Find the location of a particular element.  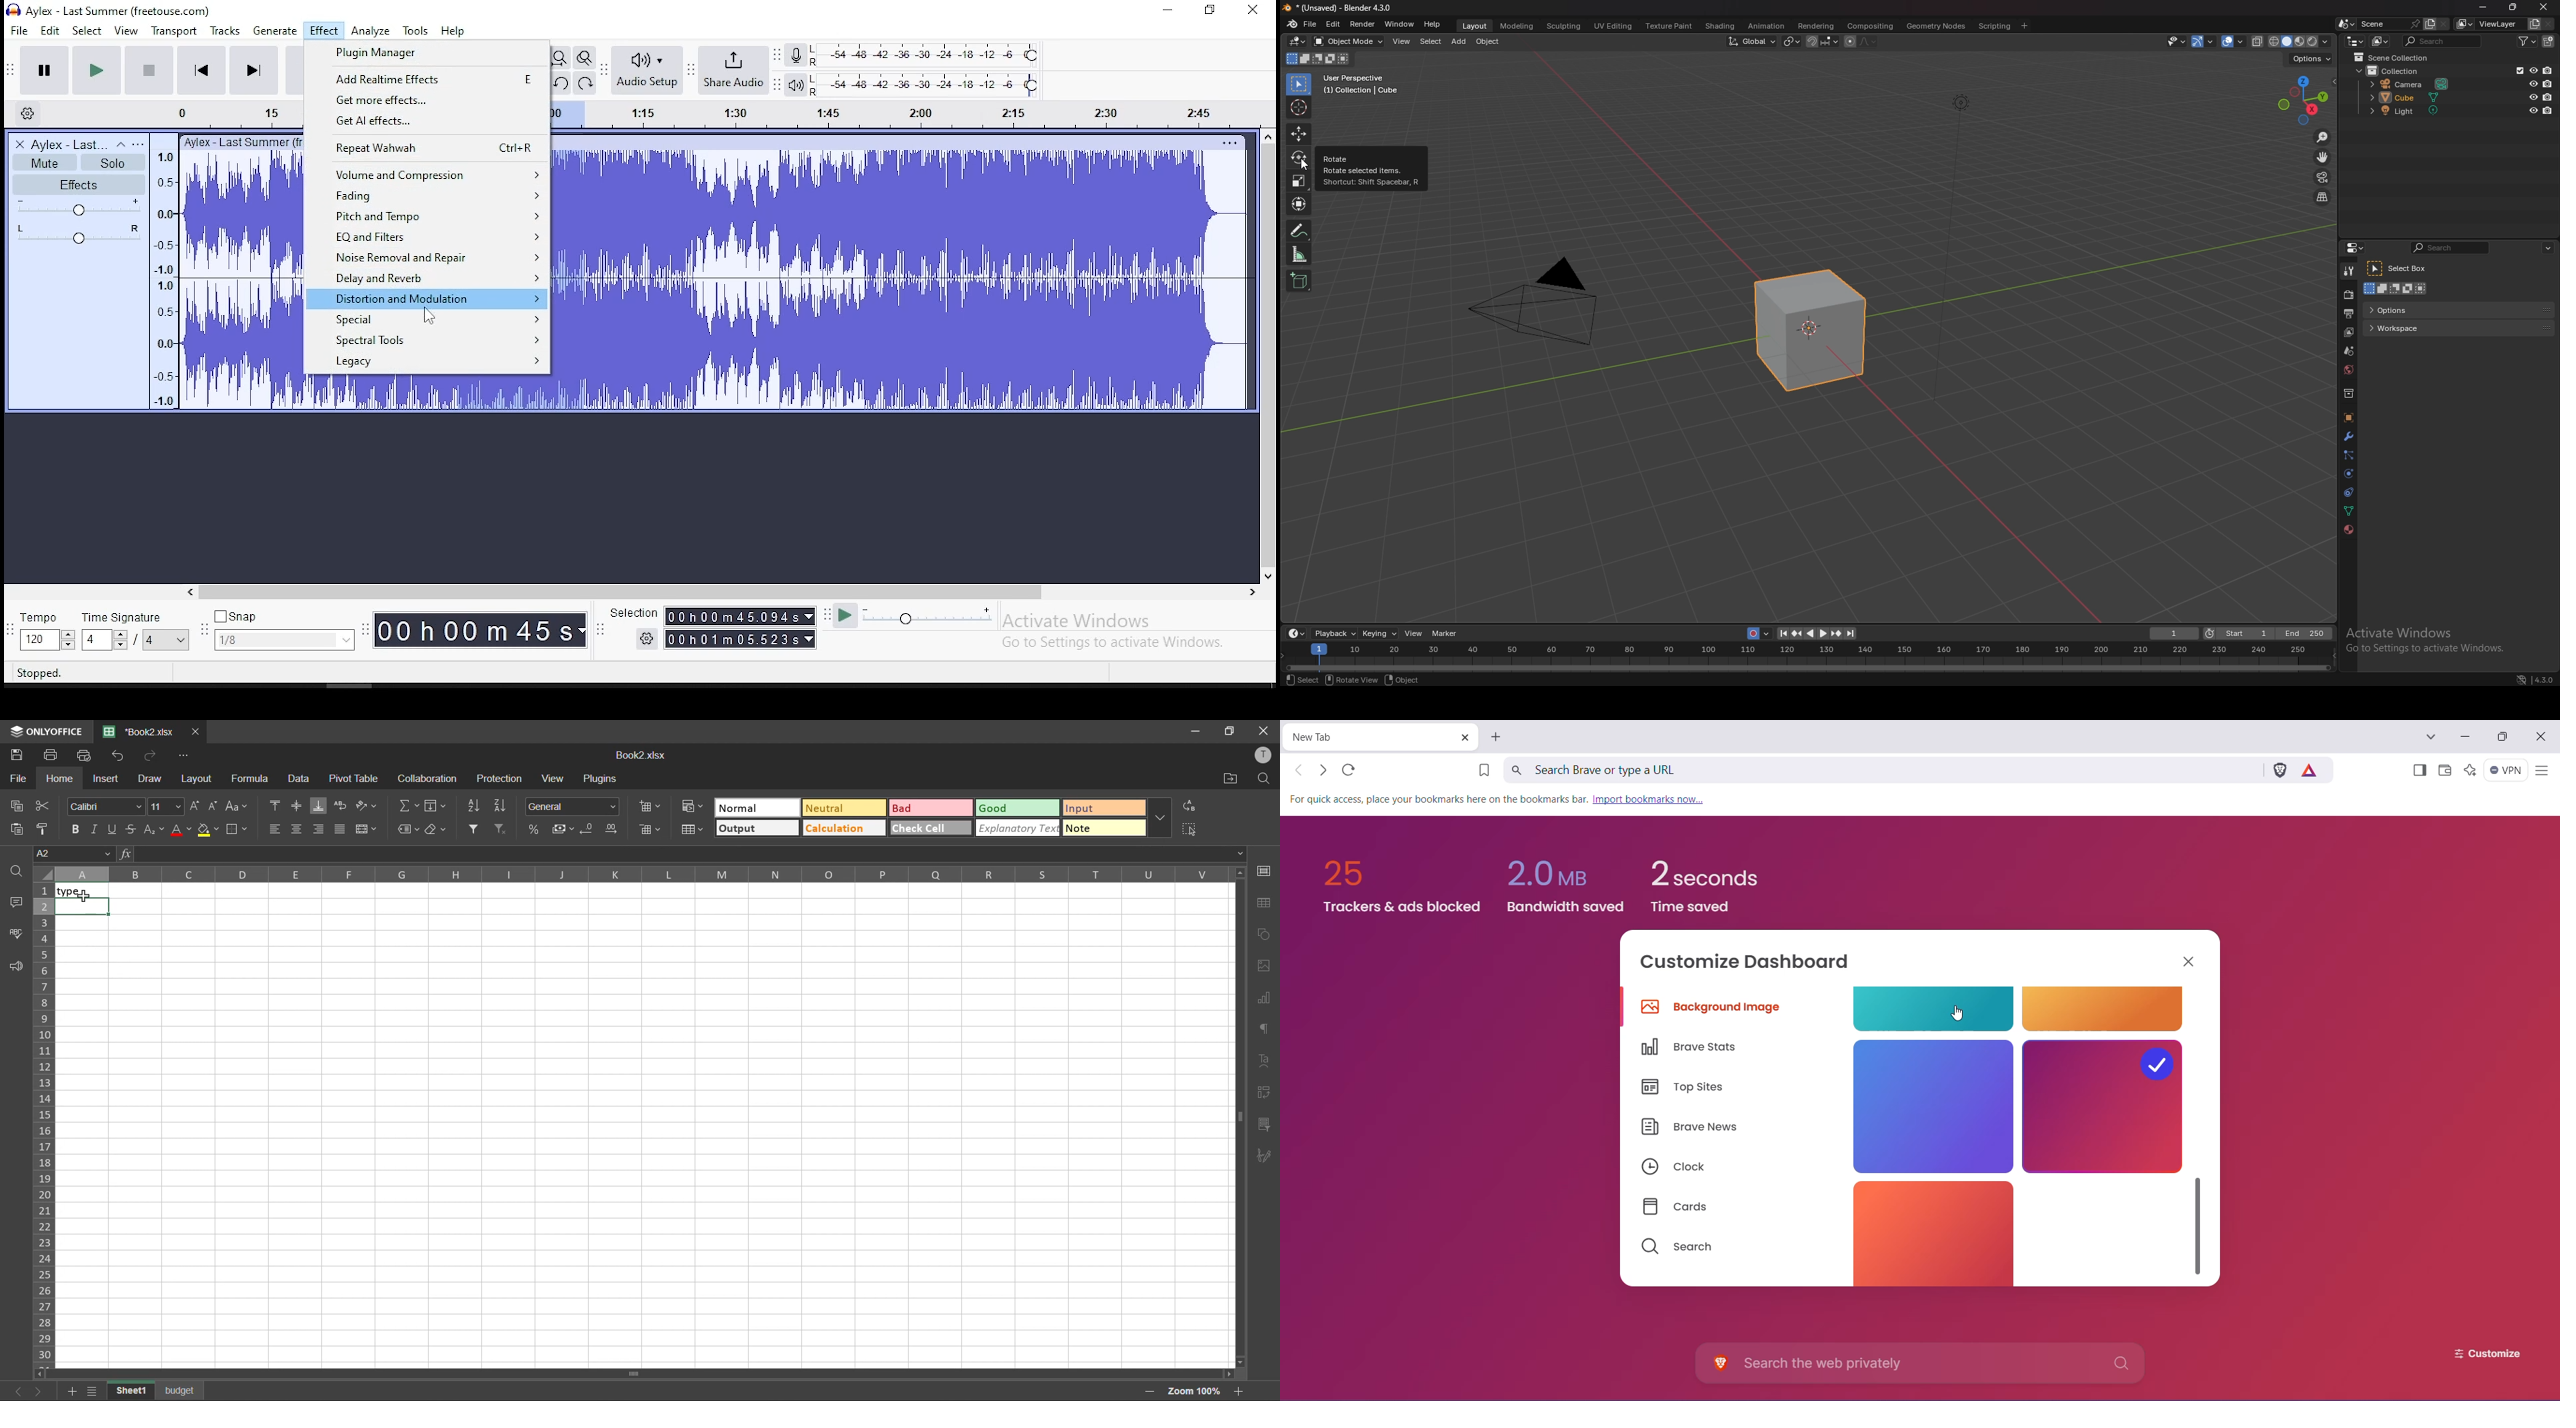

delay and reverb is located at coordinates (425, 276).